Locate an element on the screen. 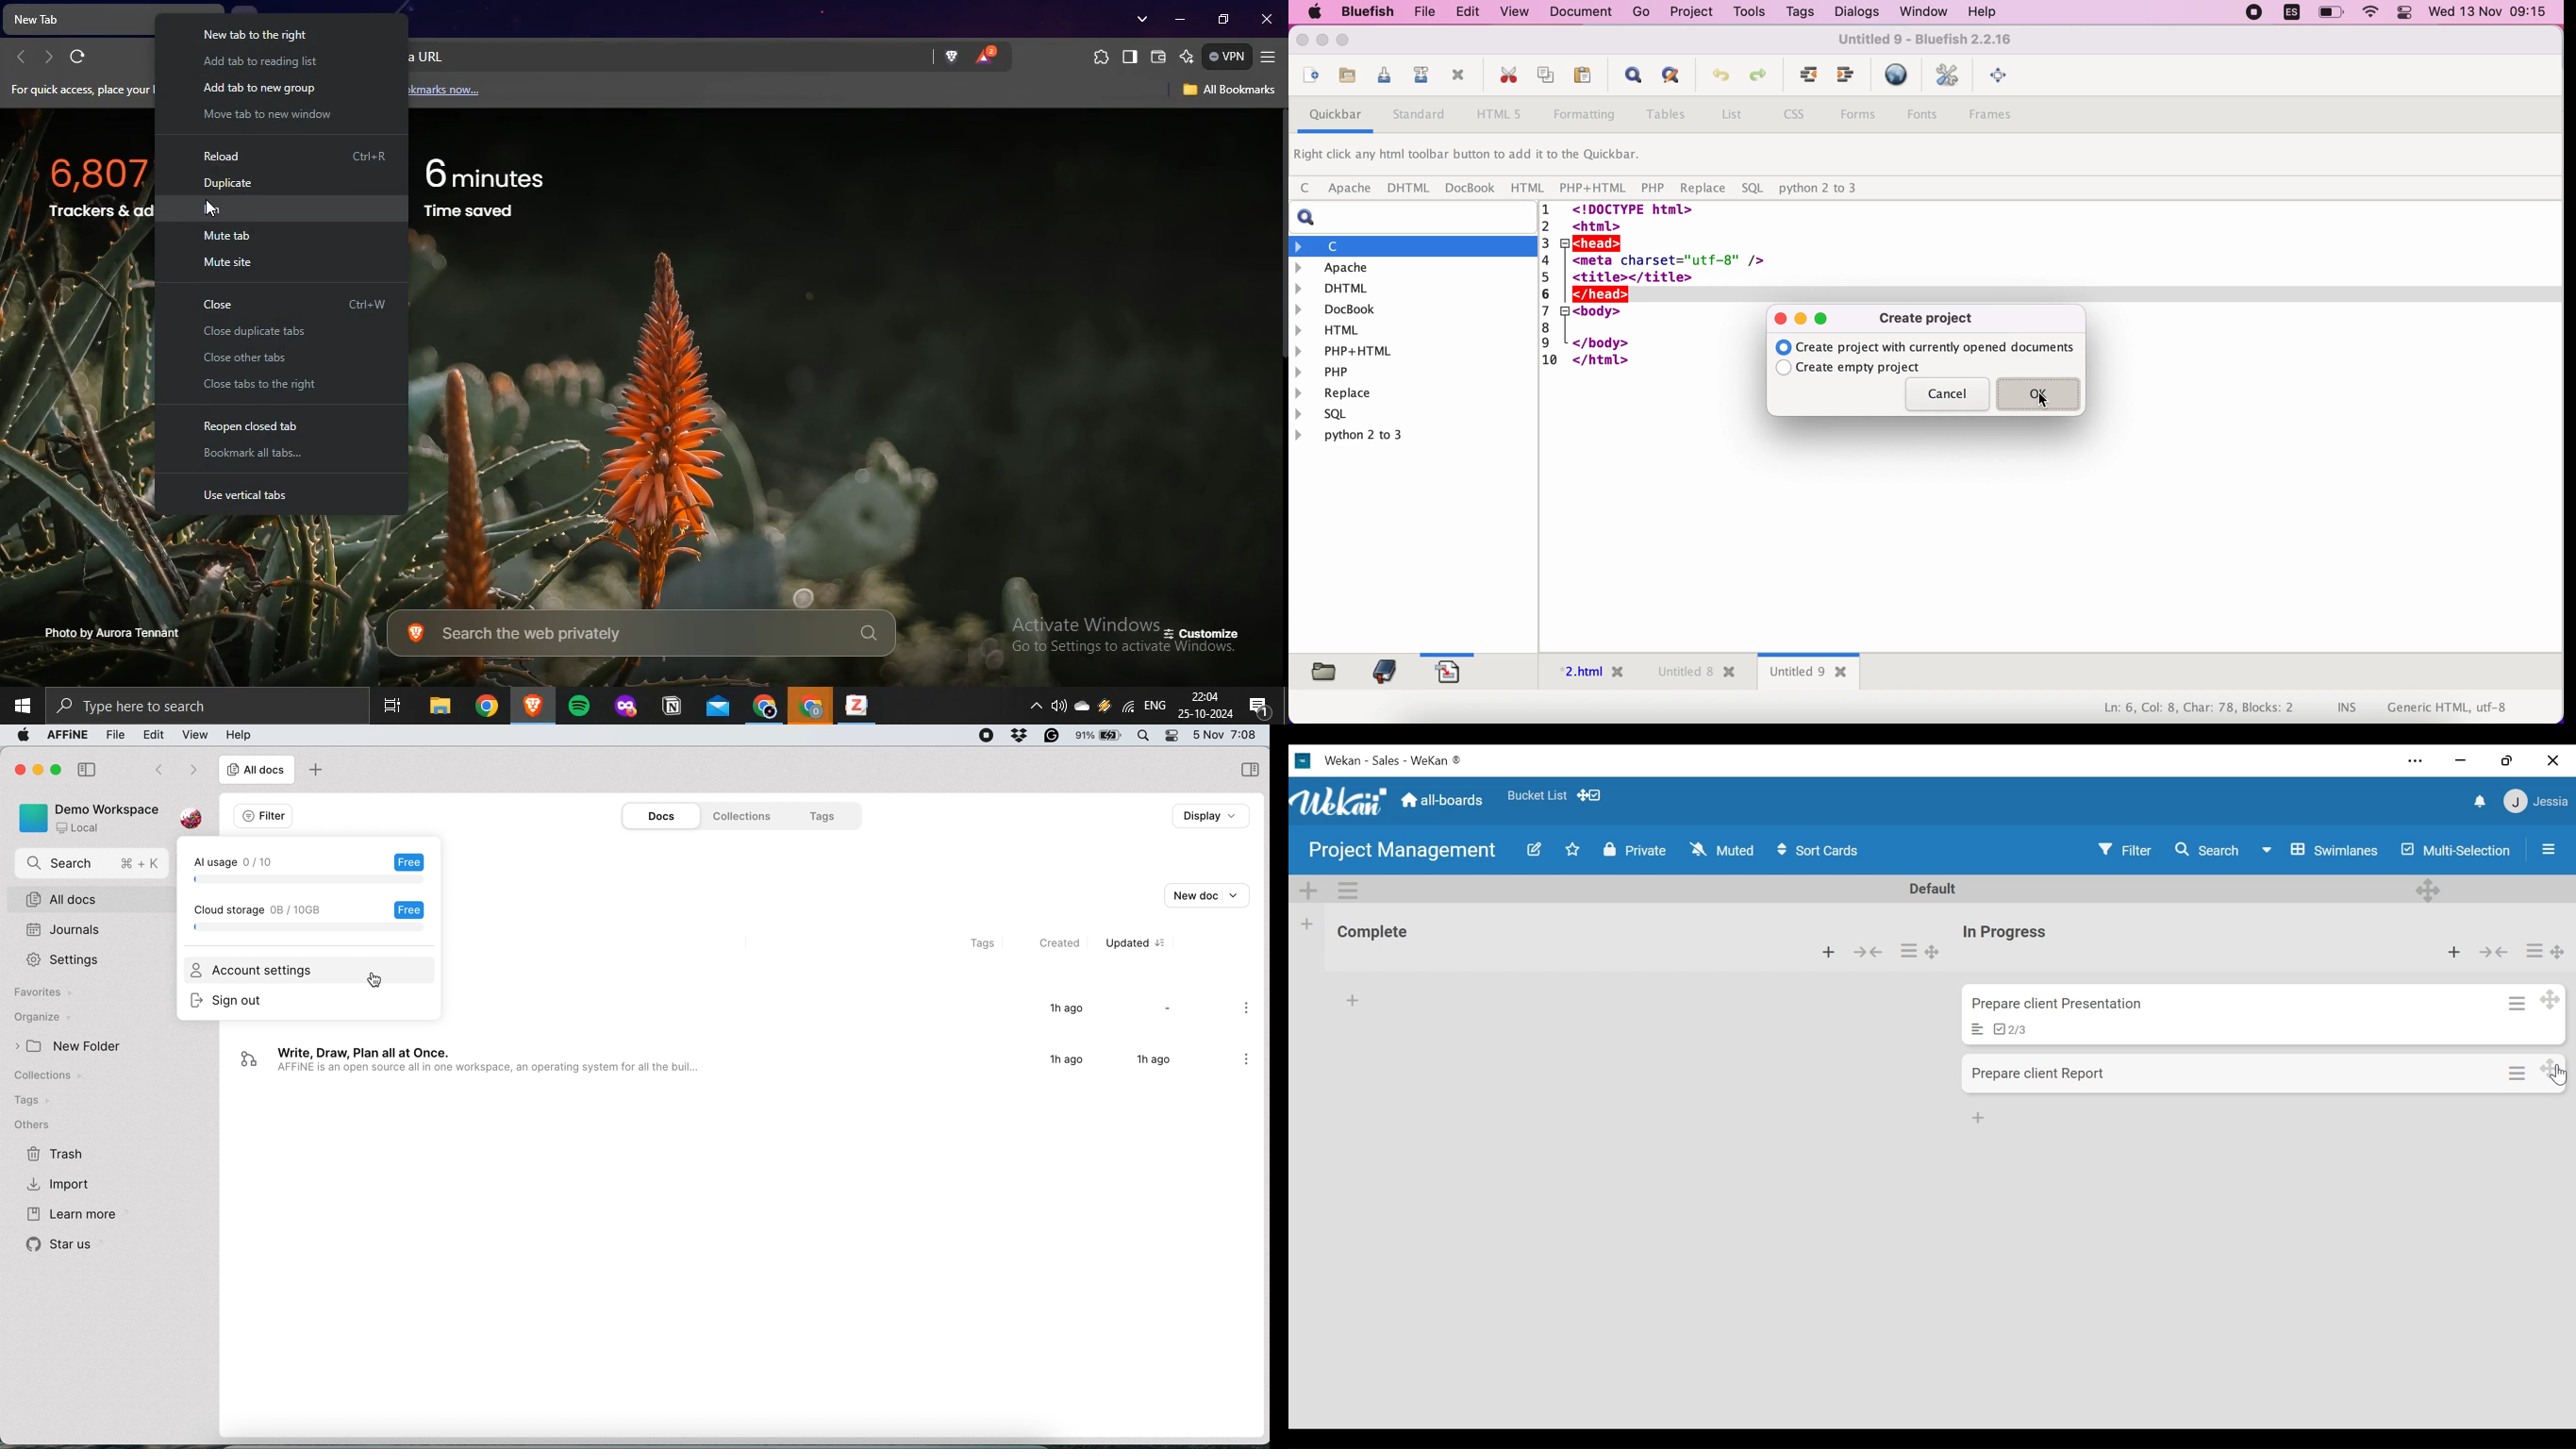  Collapse is located at coordinates (1871, 953).